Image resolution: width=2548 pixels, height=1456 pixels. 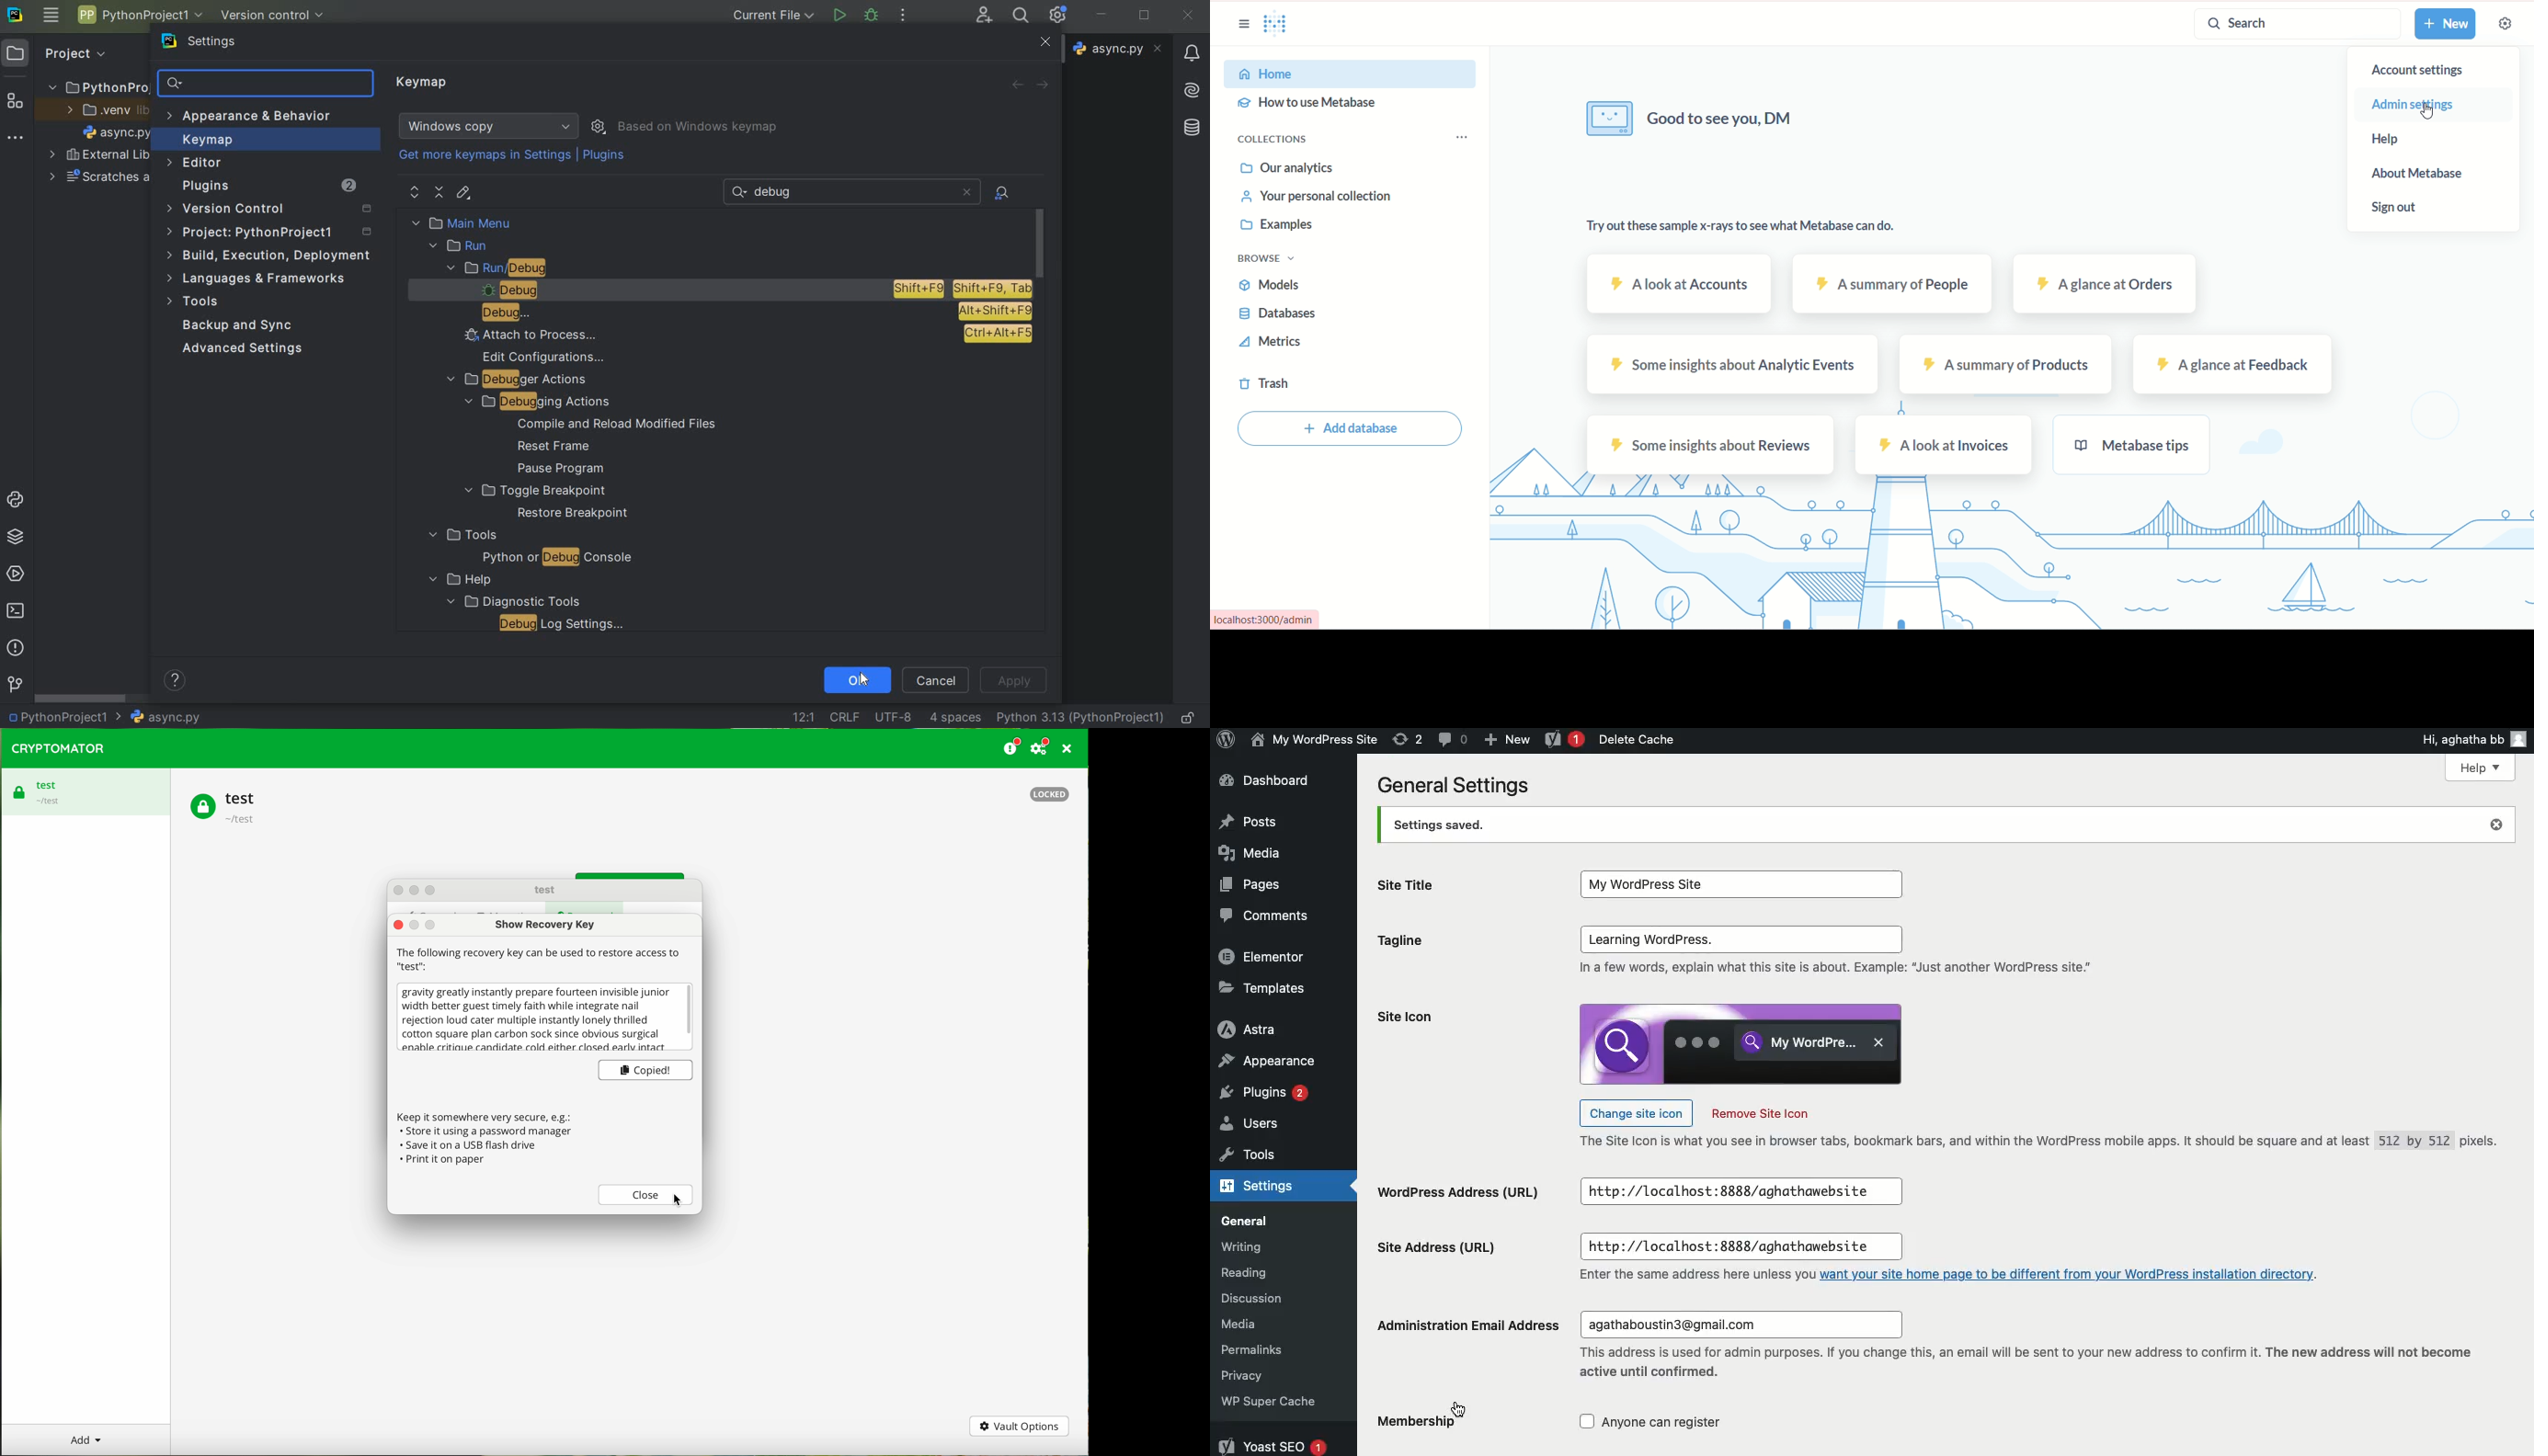 What do you see at coordinates (1562, 740) in the screenshot?
I see `Yoast 1` at bounding box center [1562, 740].